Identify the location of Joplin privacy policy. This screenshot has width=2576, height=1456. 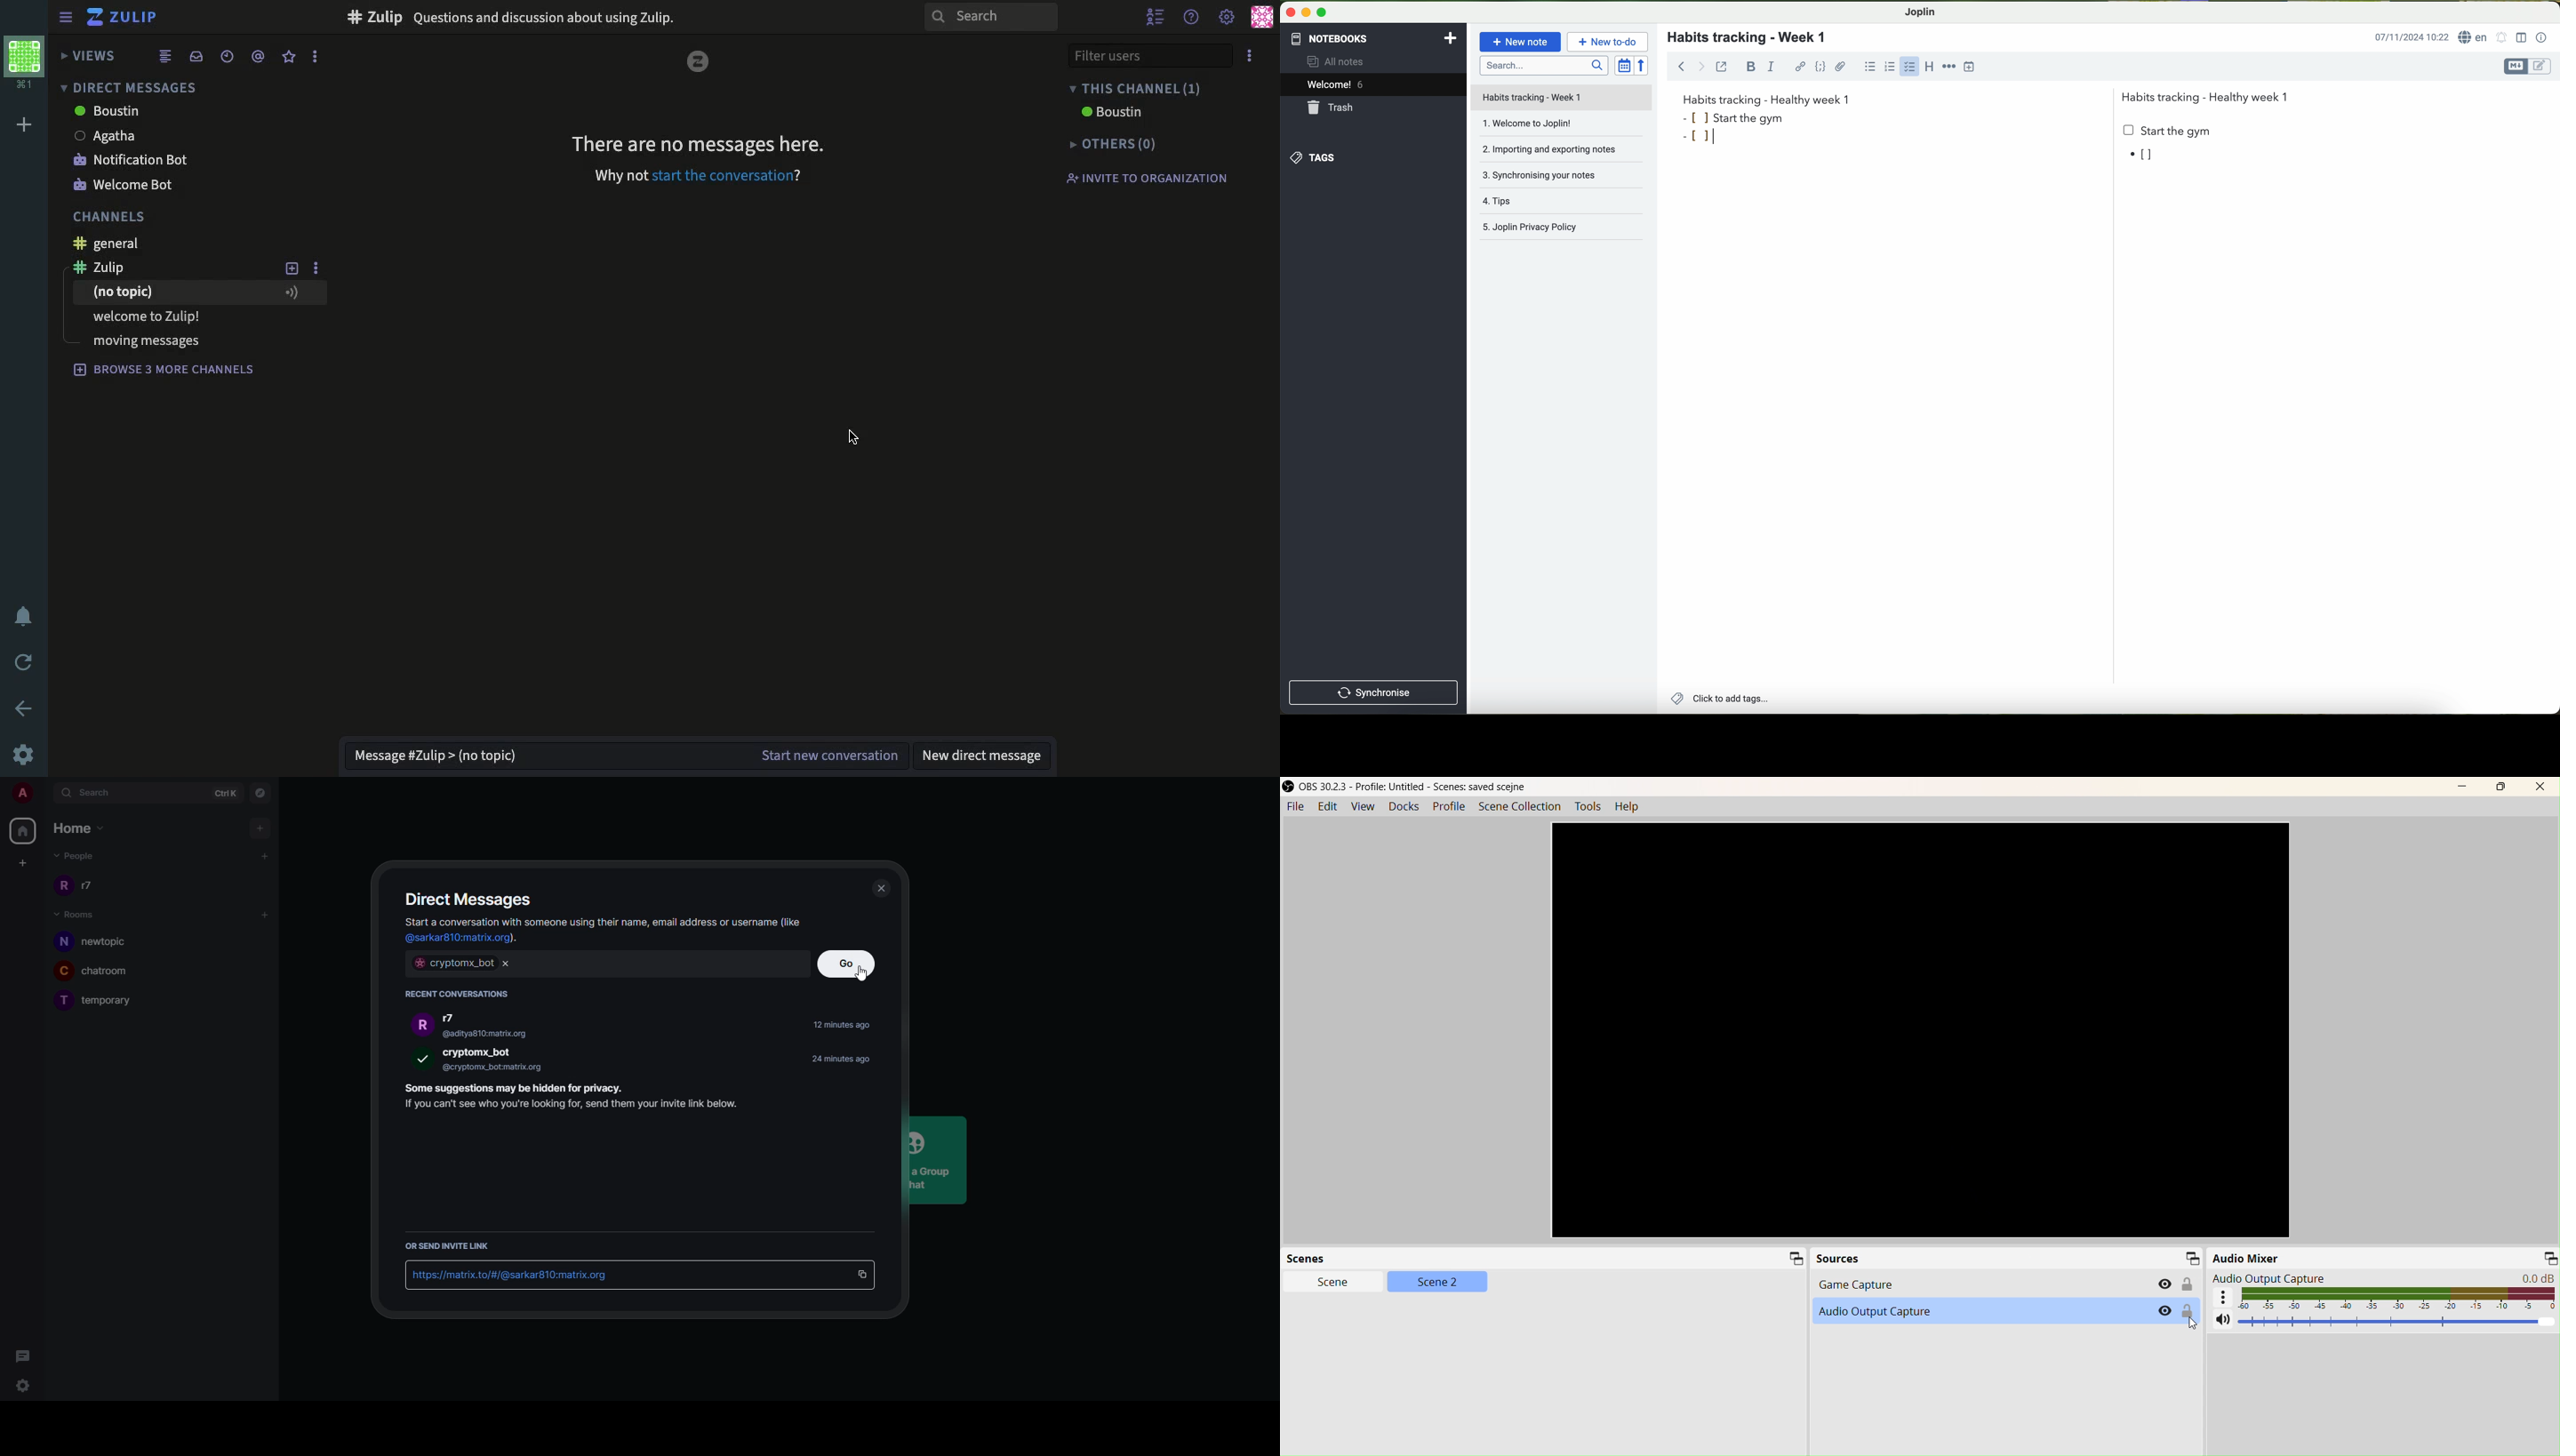
(1562, 229).